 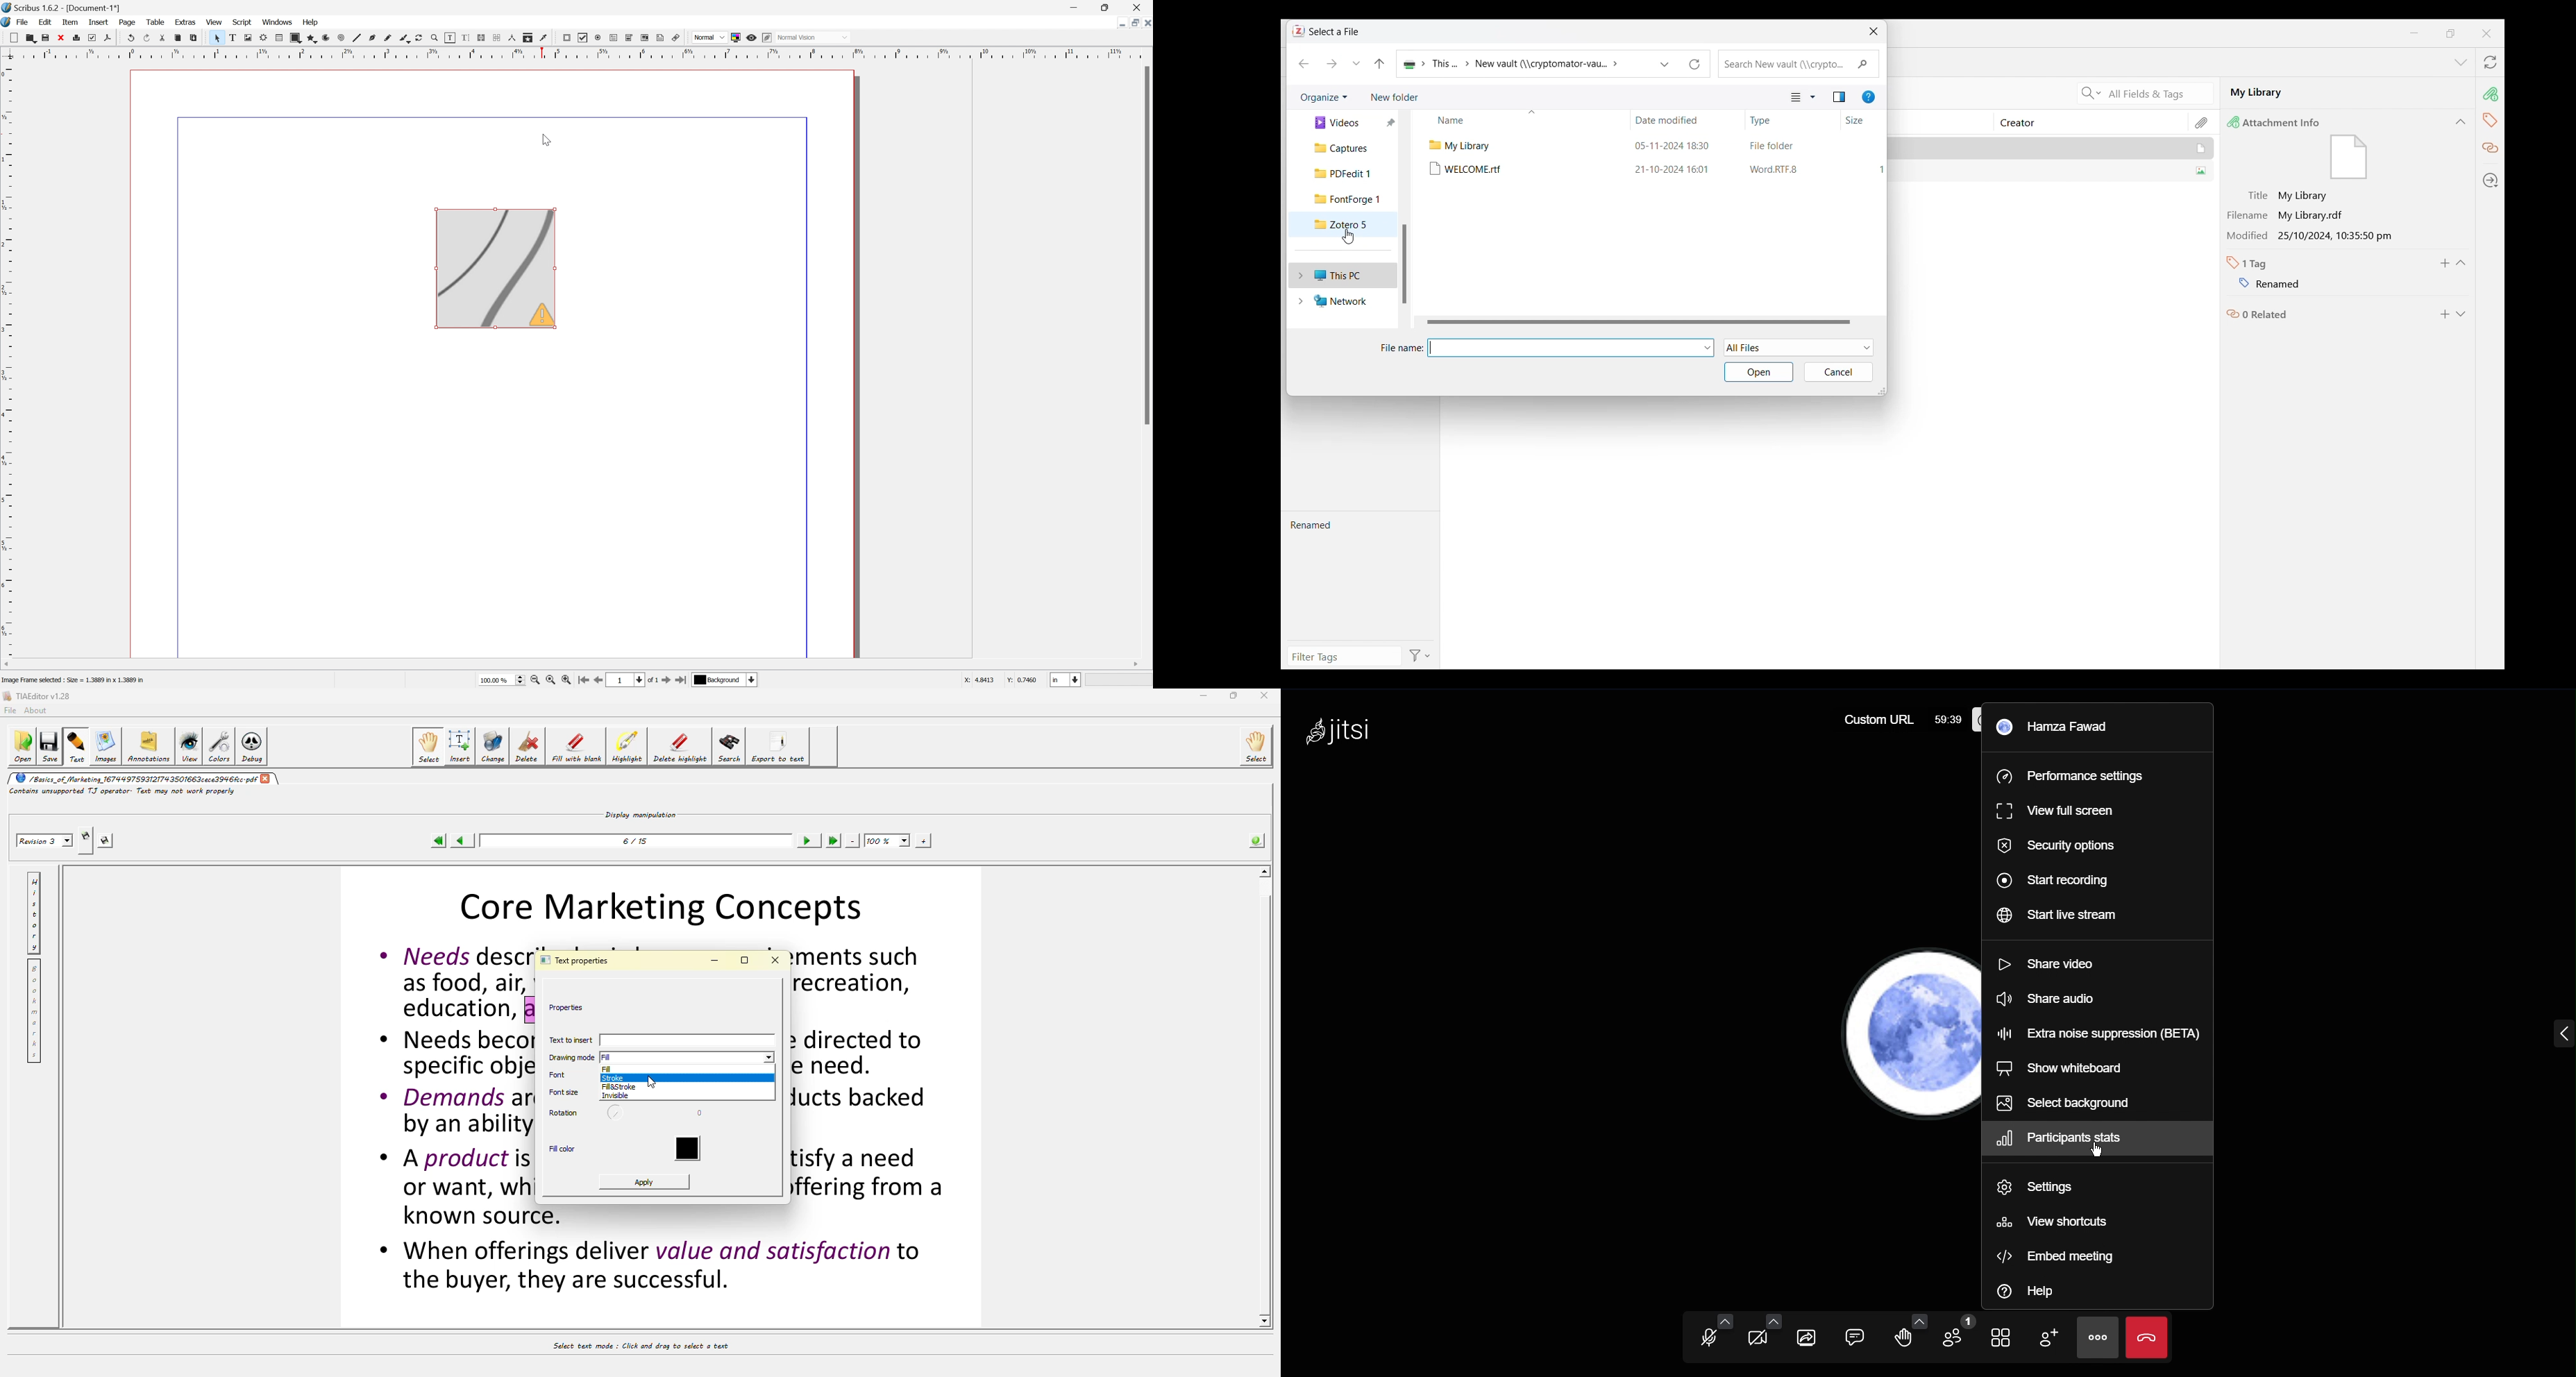 What do you see at coordinates (1796, 97) in the screenshot?
I see `Current view` at bounding box center [1796, 97].